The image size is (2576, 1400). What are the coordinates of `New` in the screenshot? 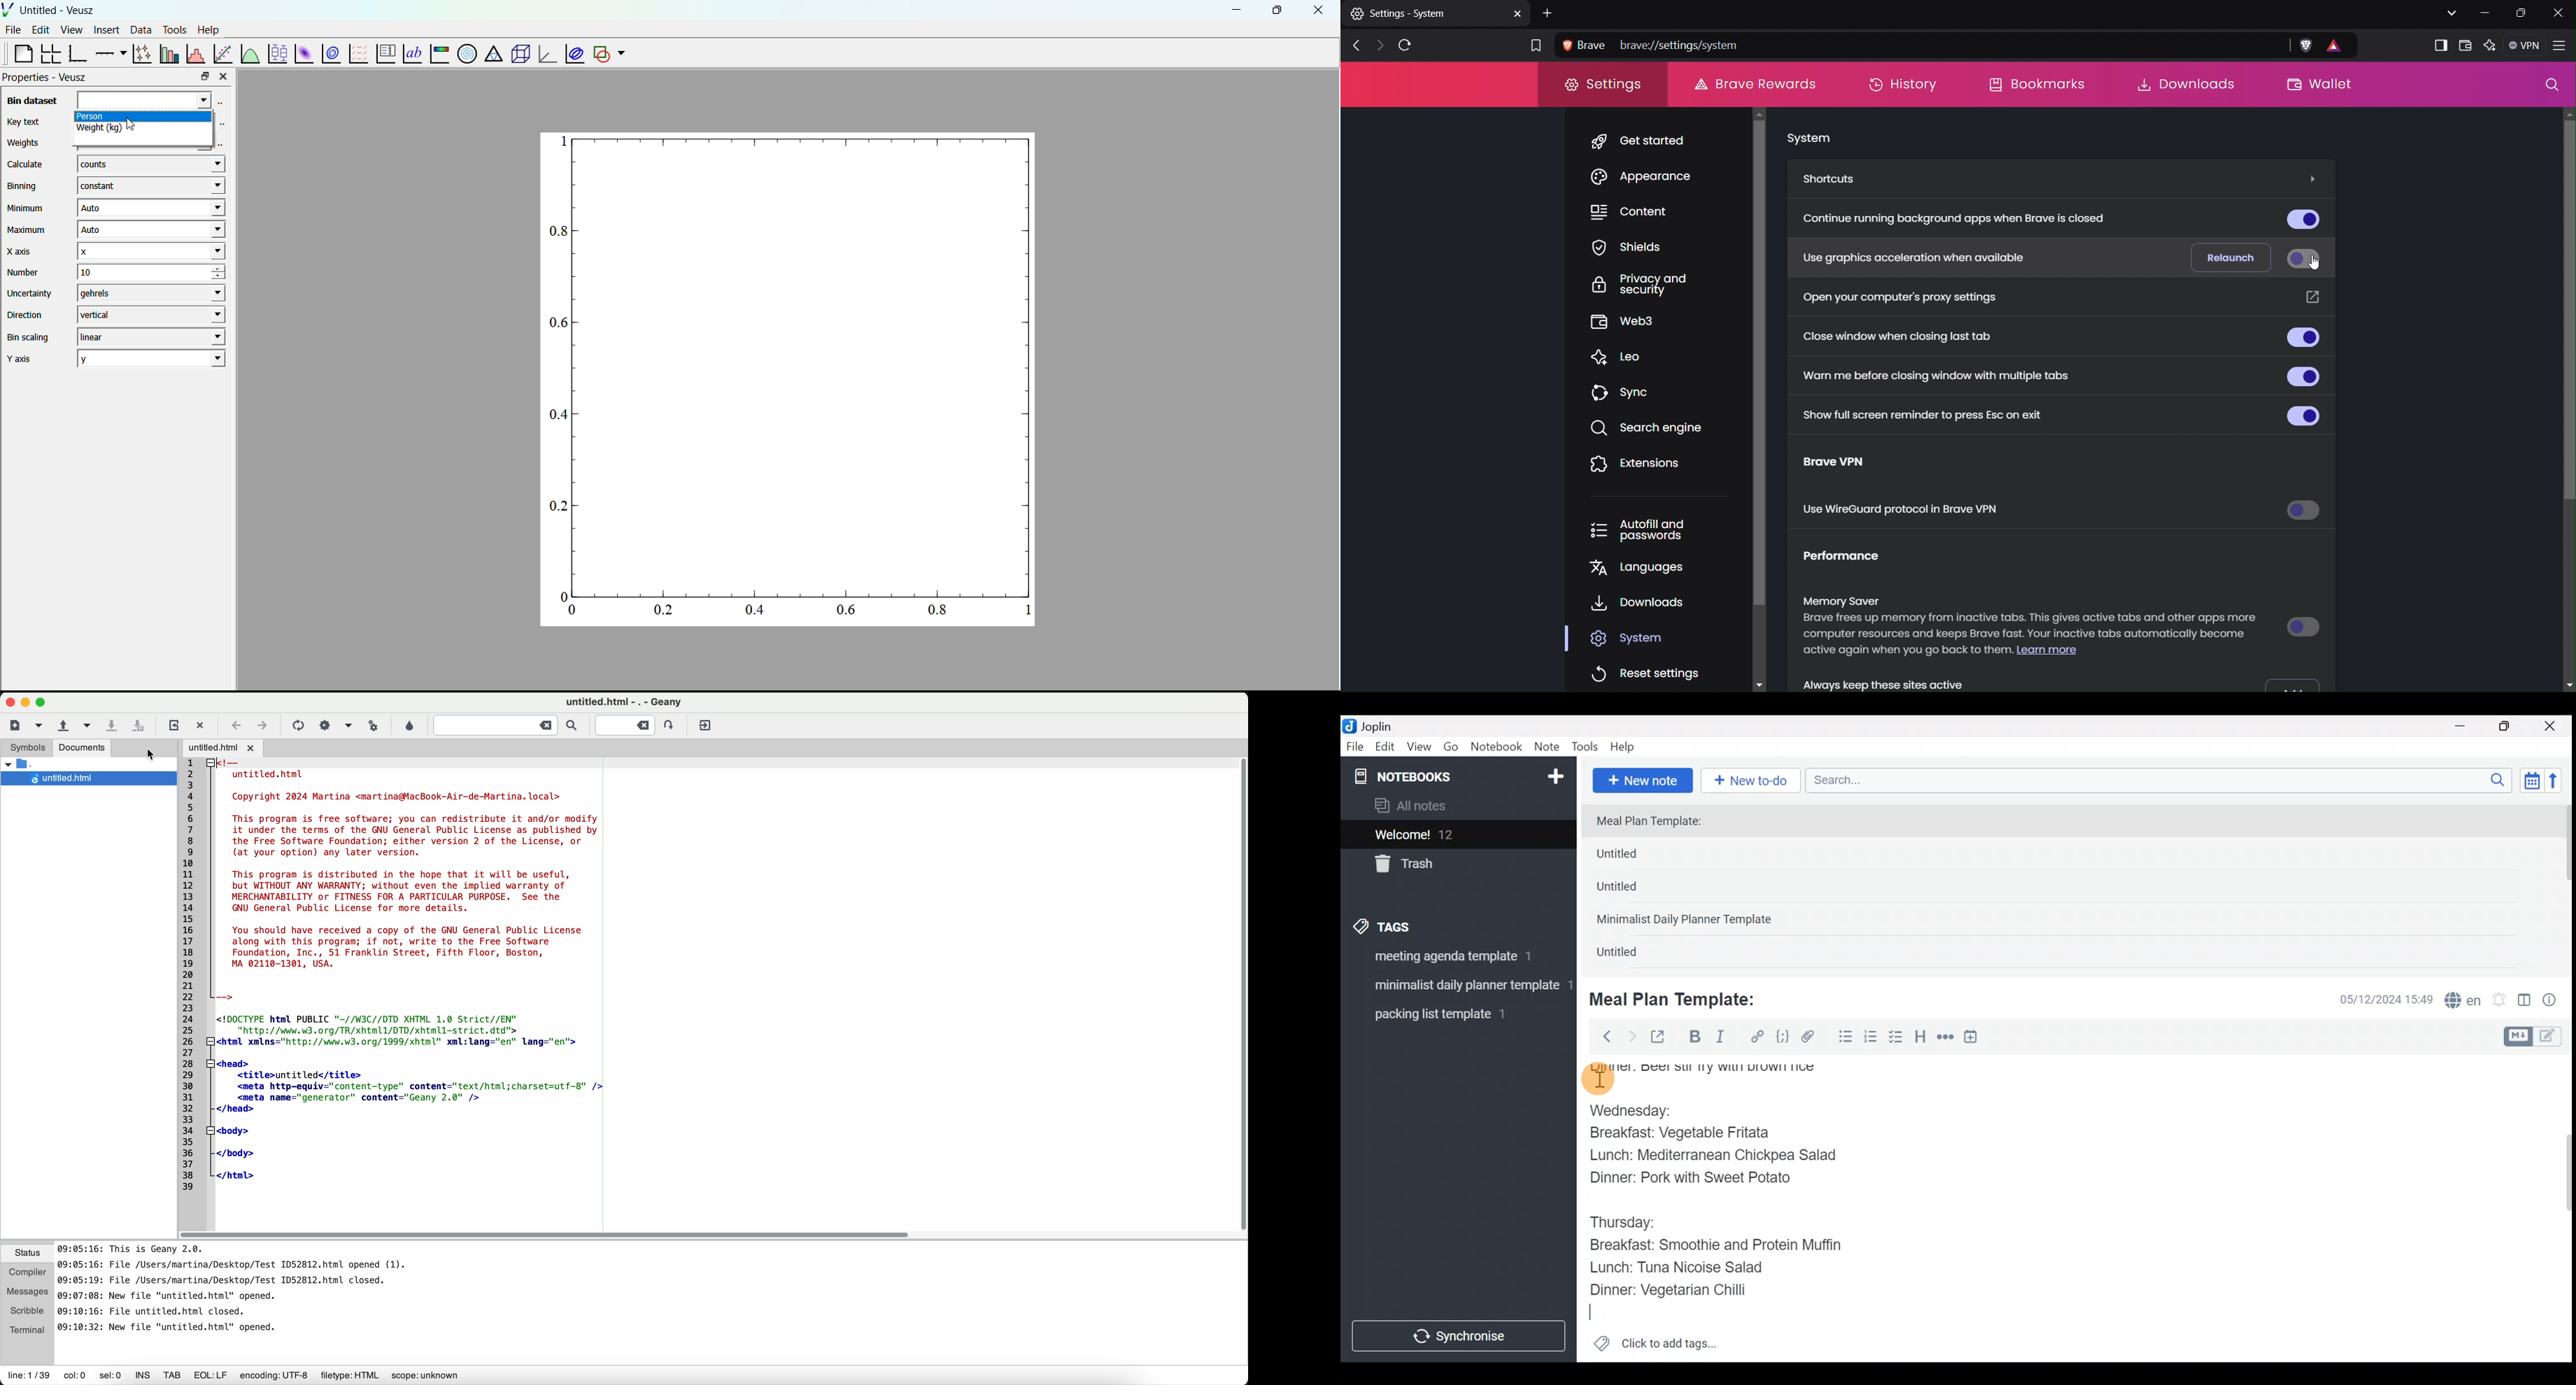 It's located at (1555, 774).